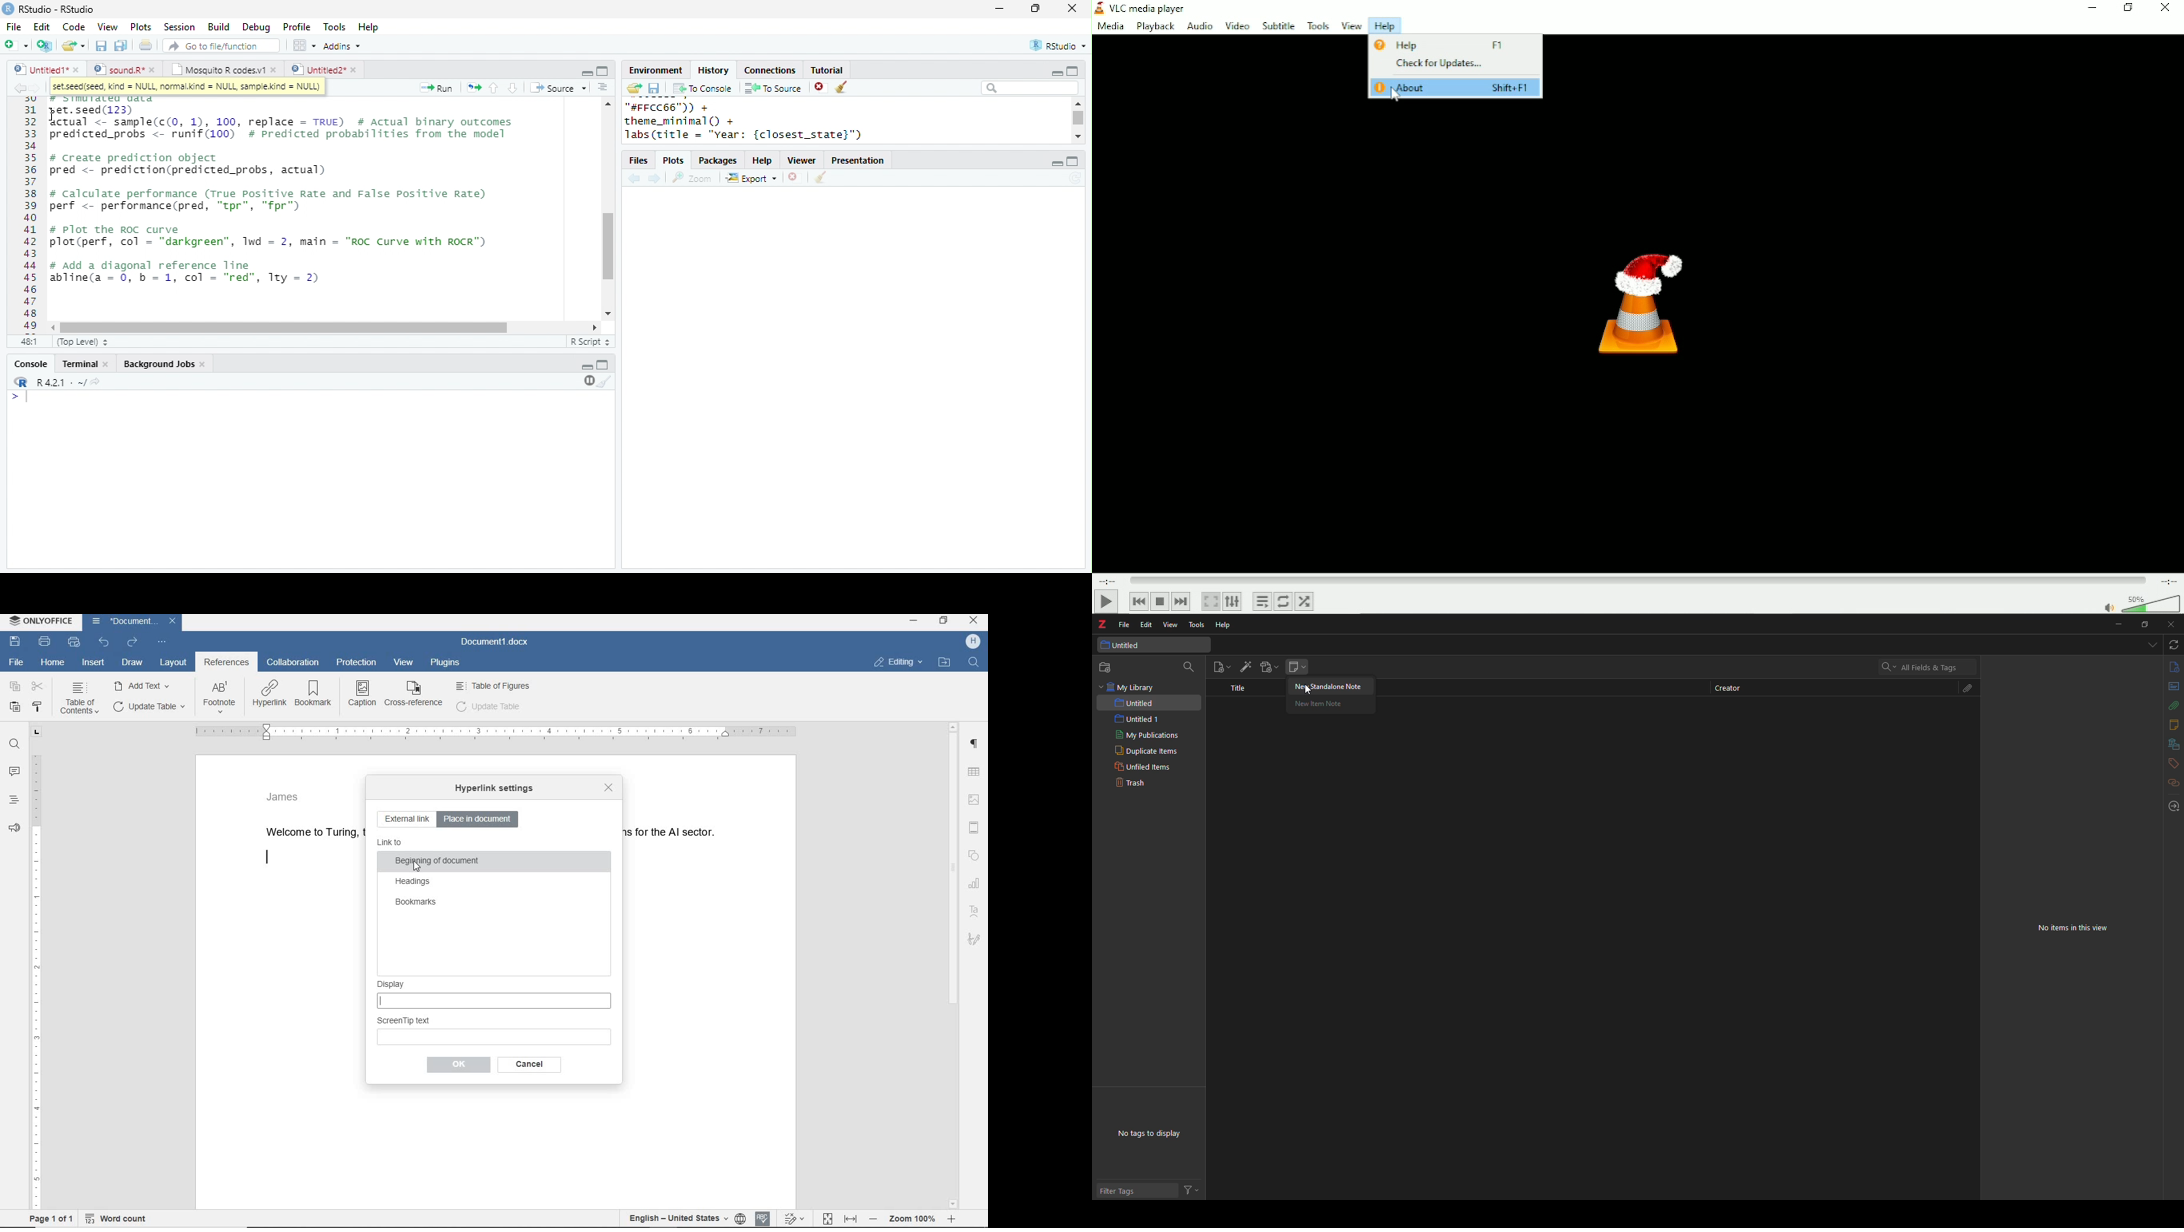 This screenshot has height=1232, width=2184. What do you see at coordinates (15, 686) in the screenshot?
I see `copy` at bounding box center [15, 686].